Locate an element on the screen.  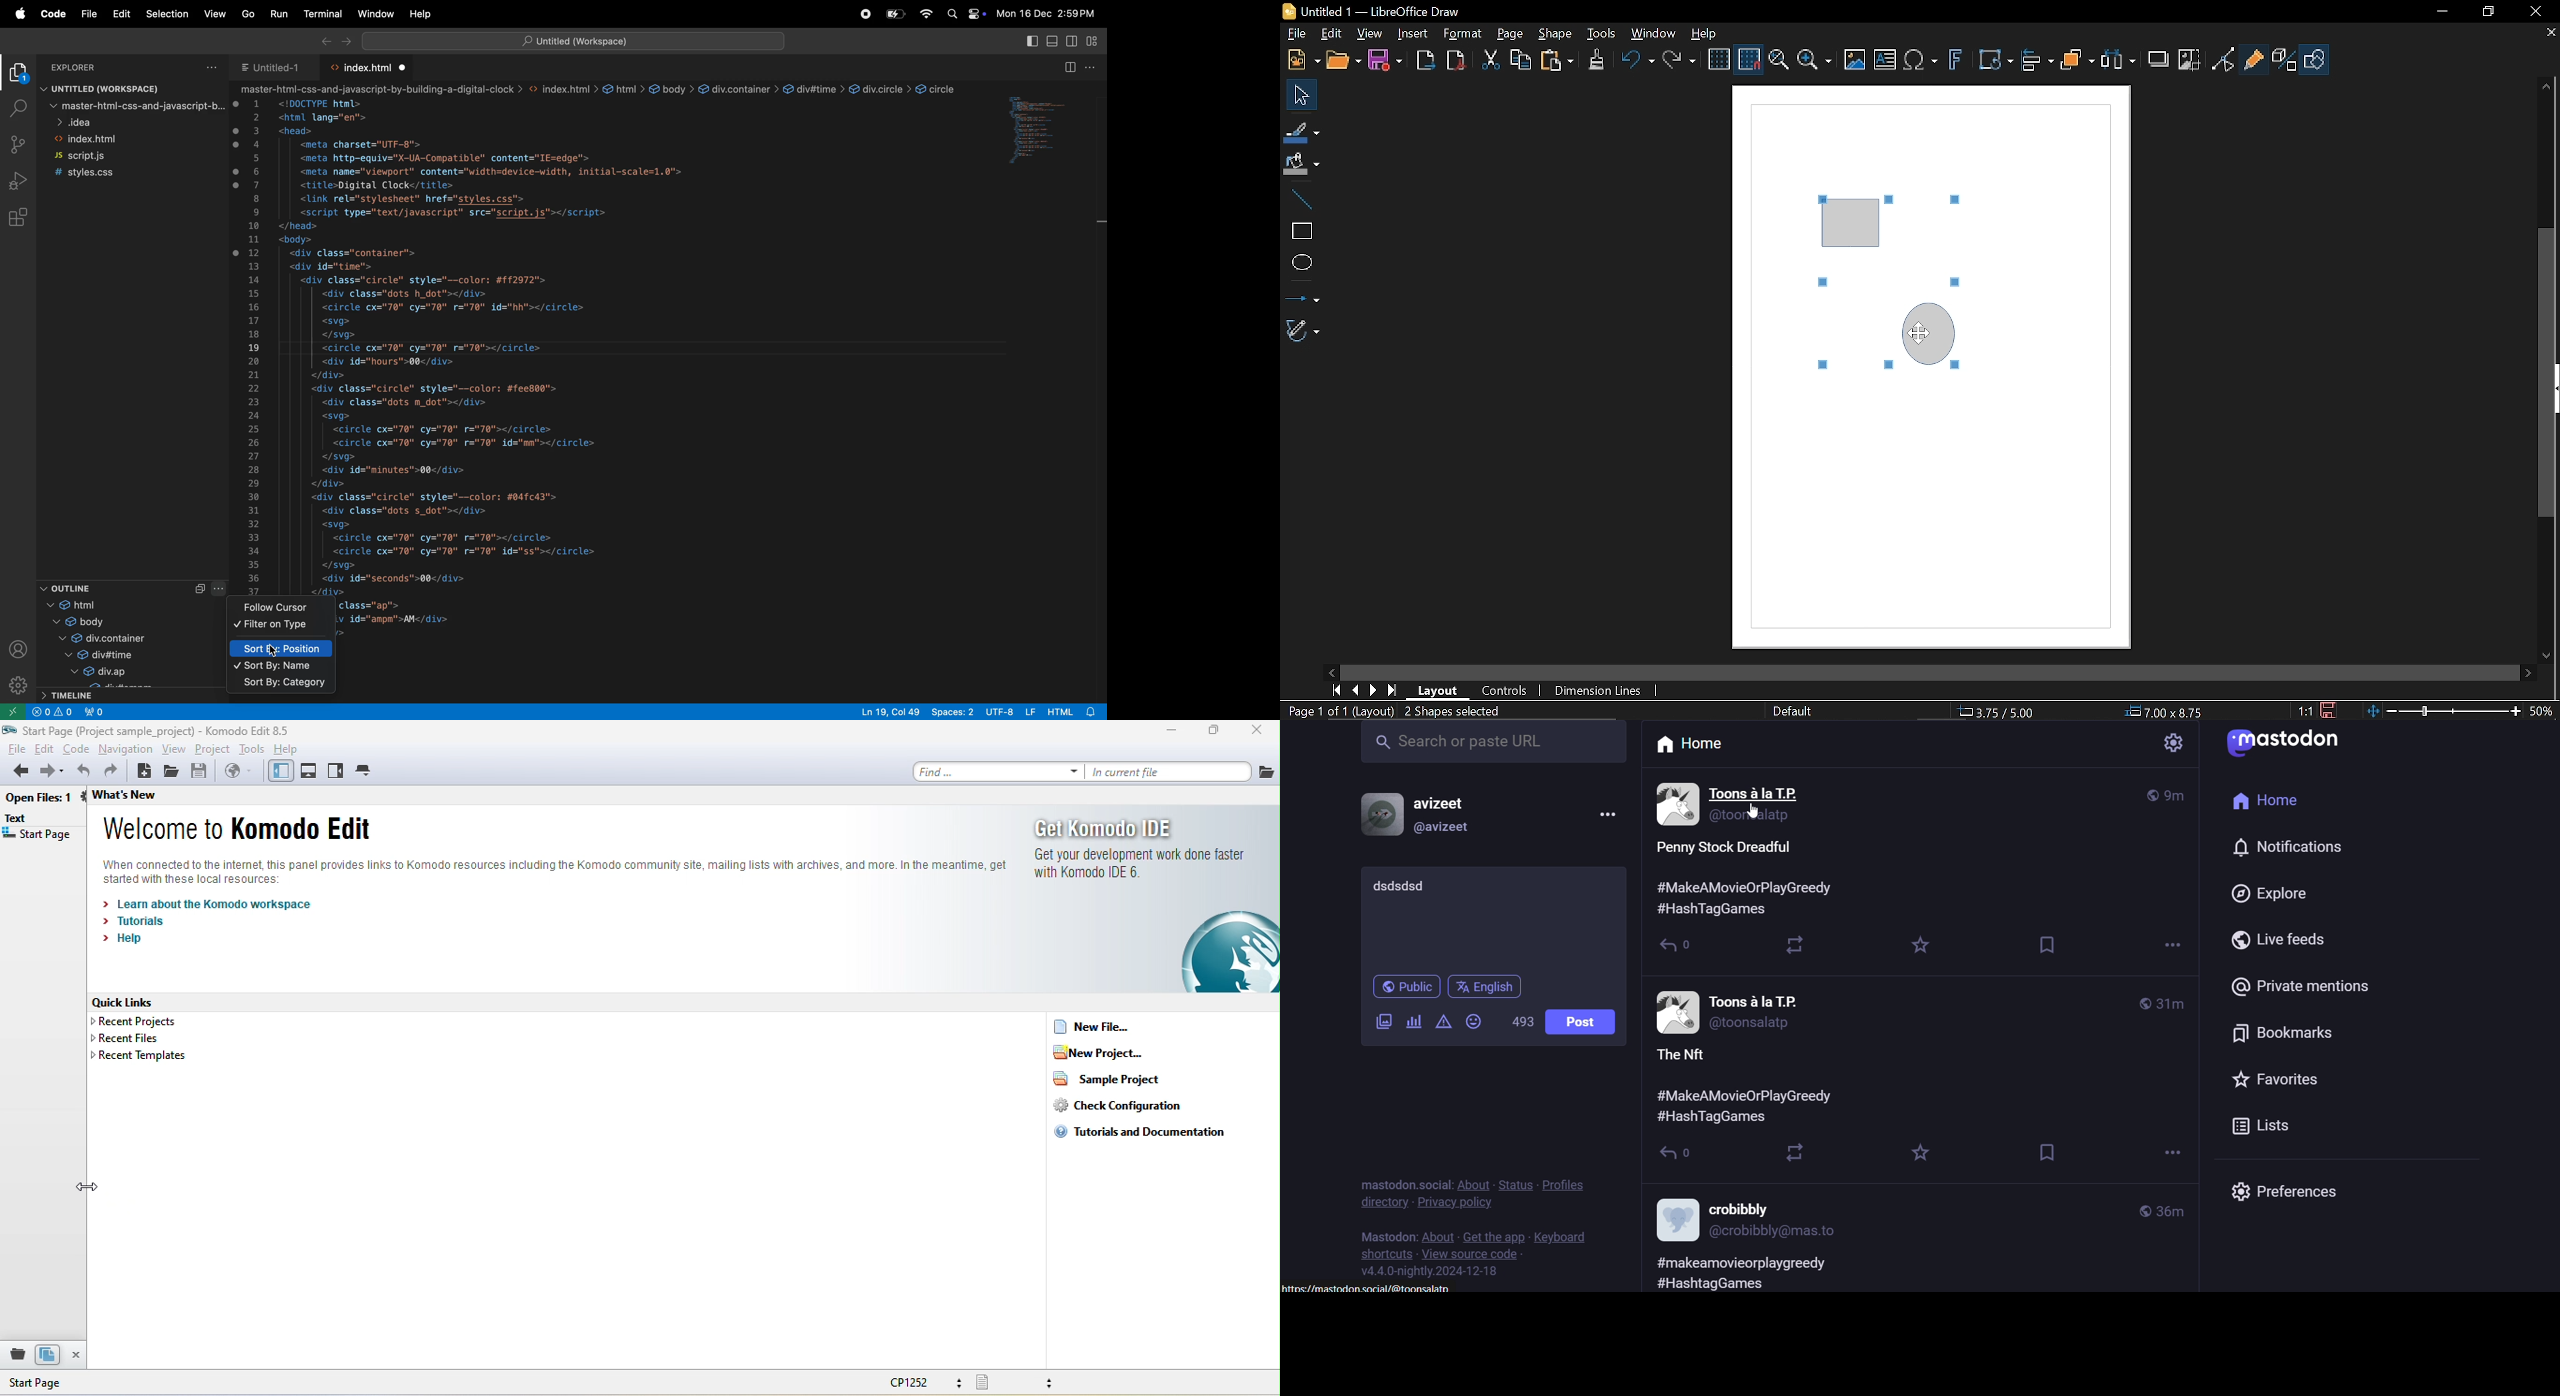
urf 8 is located at coordinates (1010, 712).